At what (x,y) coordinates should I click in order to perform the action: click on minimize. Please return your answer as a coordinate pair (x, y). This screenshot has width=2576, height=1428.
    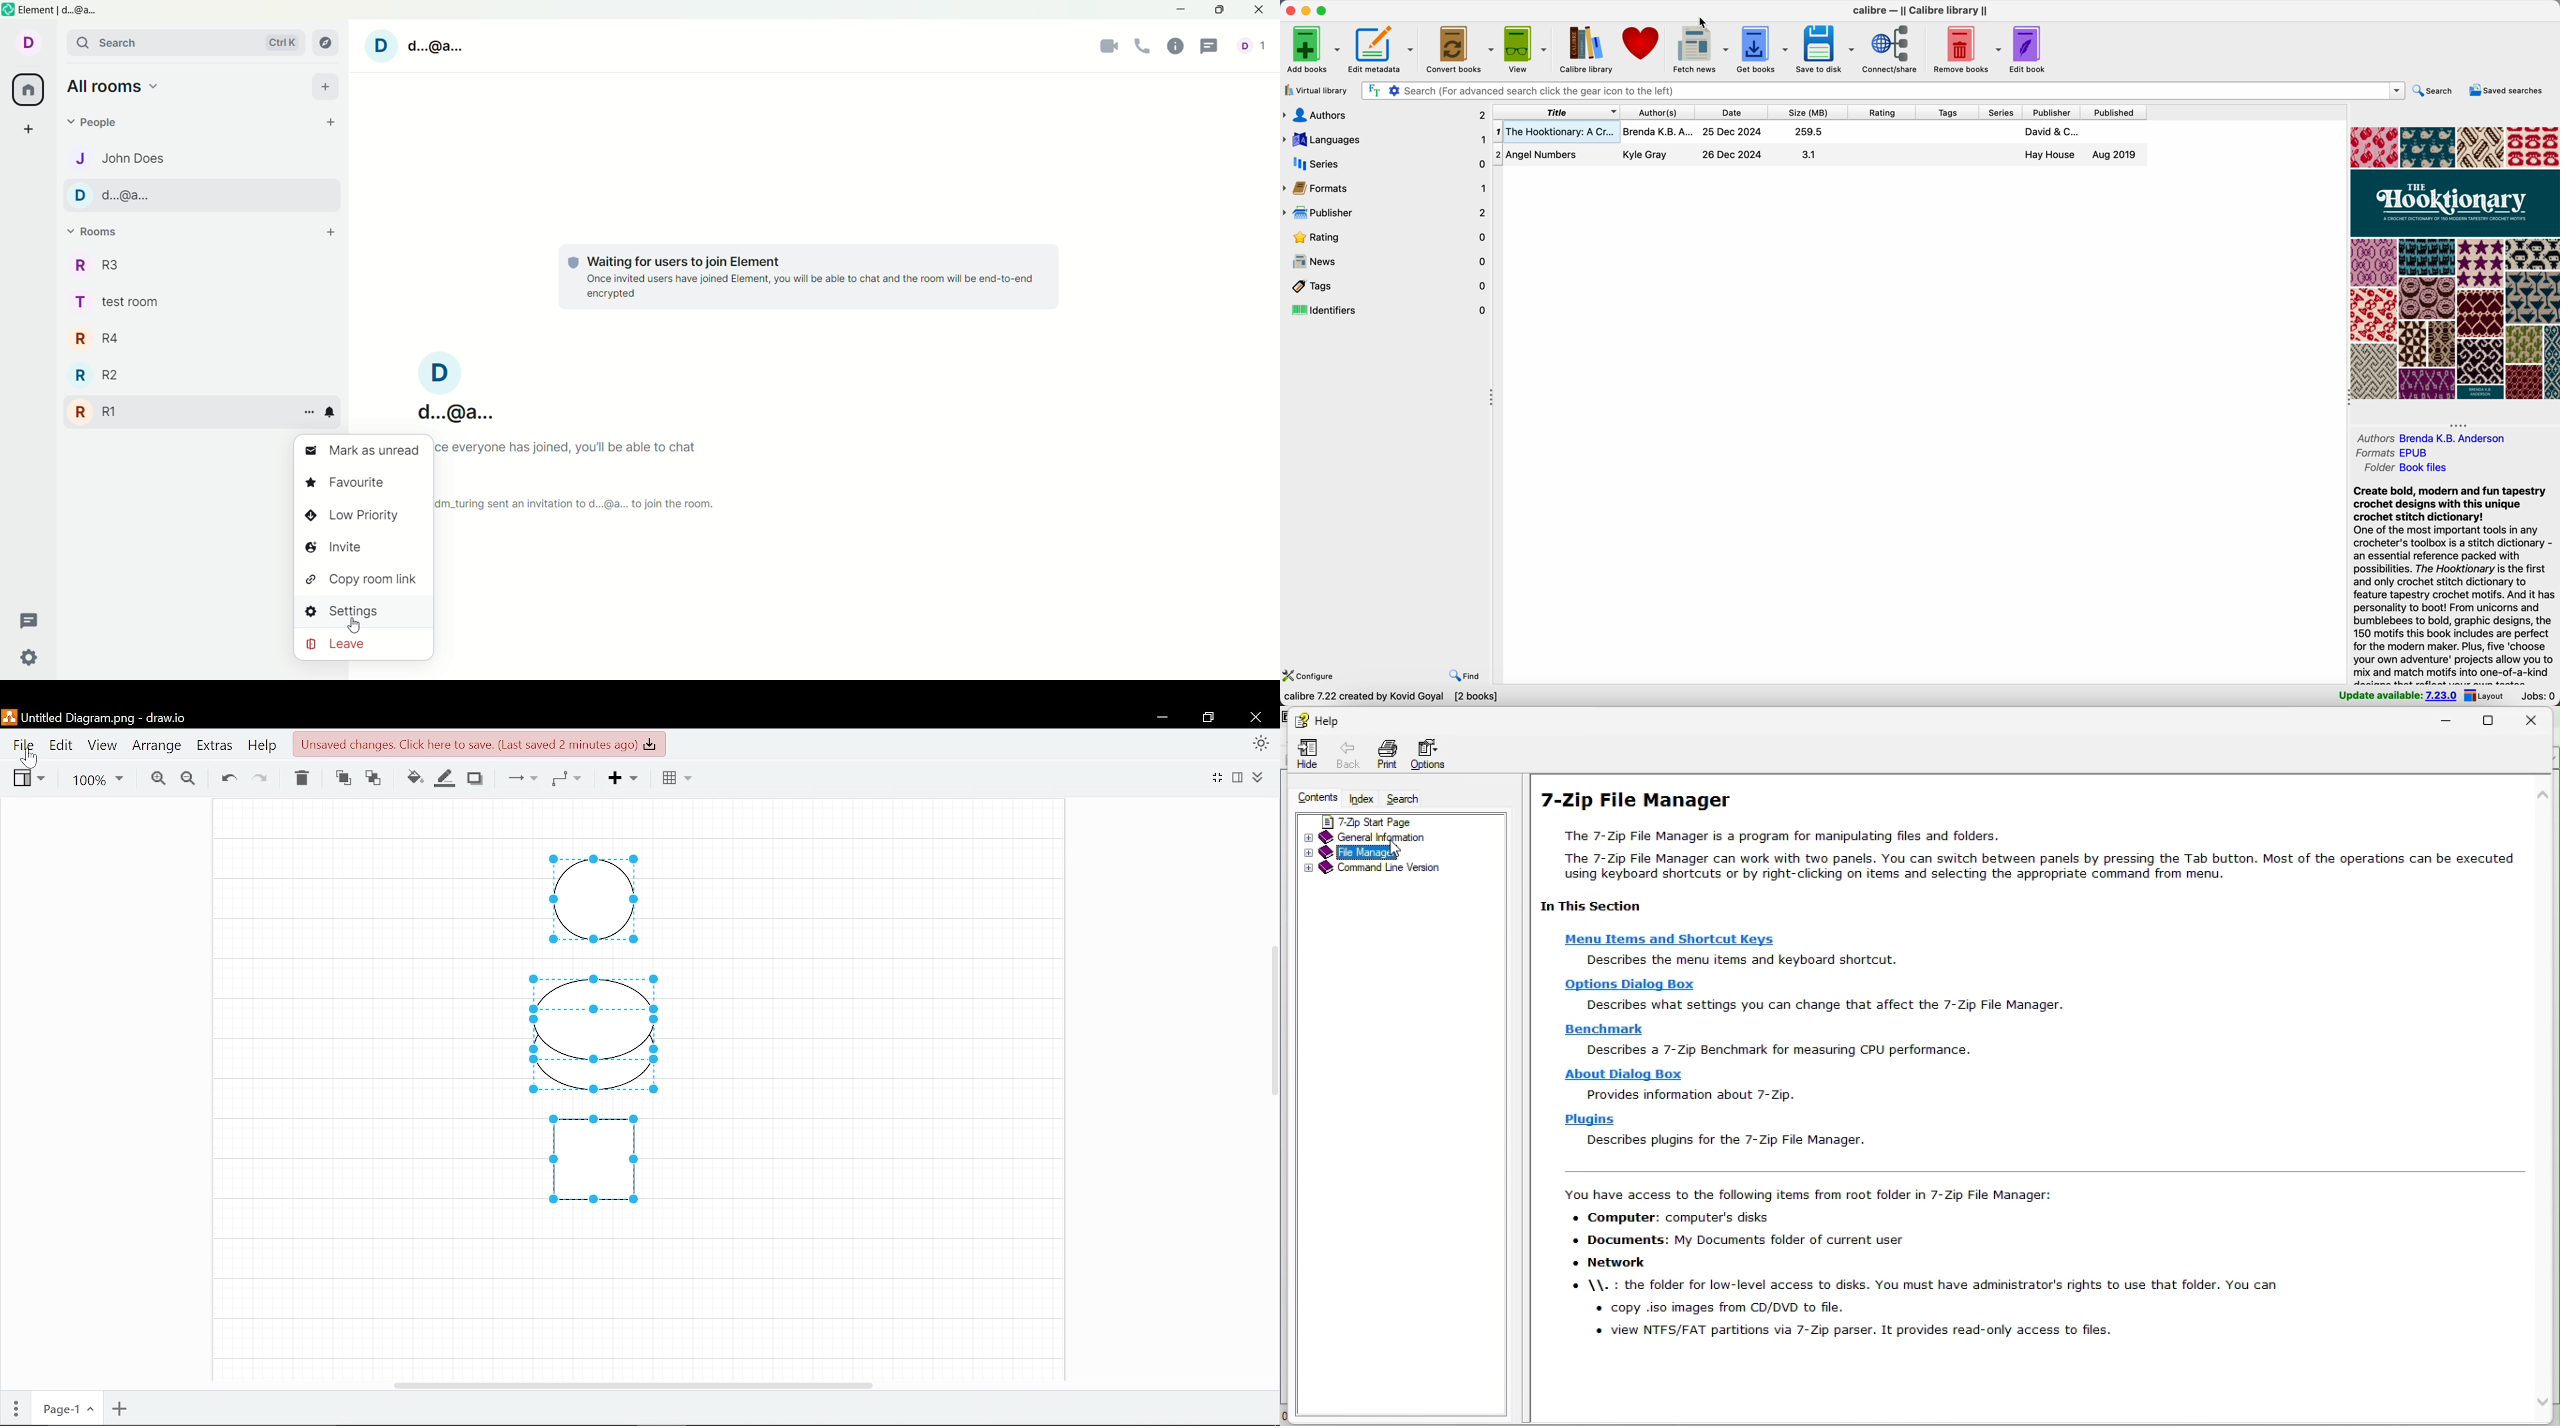
    Looking at the image, I should click on (1179, 10).